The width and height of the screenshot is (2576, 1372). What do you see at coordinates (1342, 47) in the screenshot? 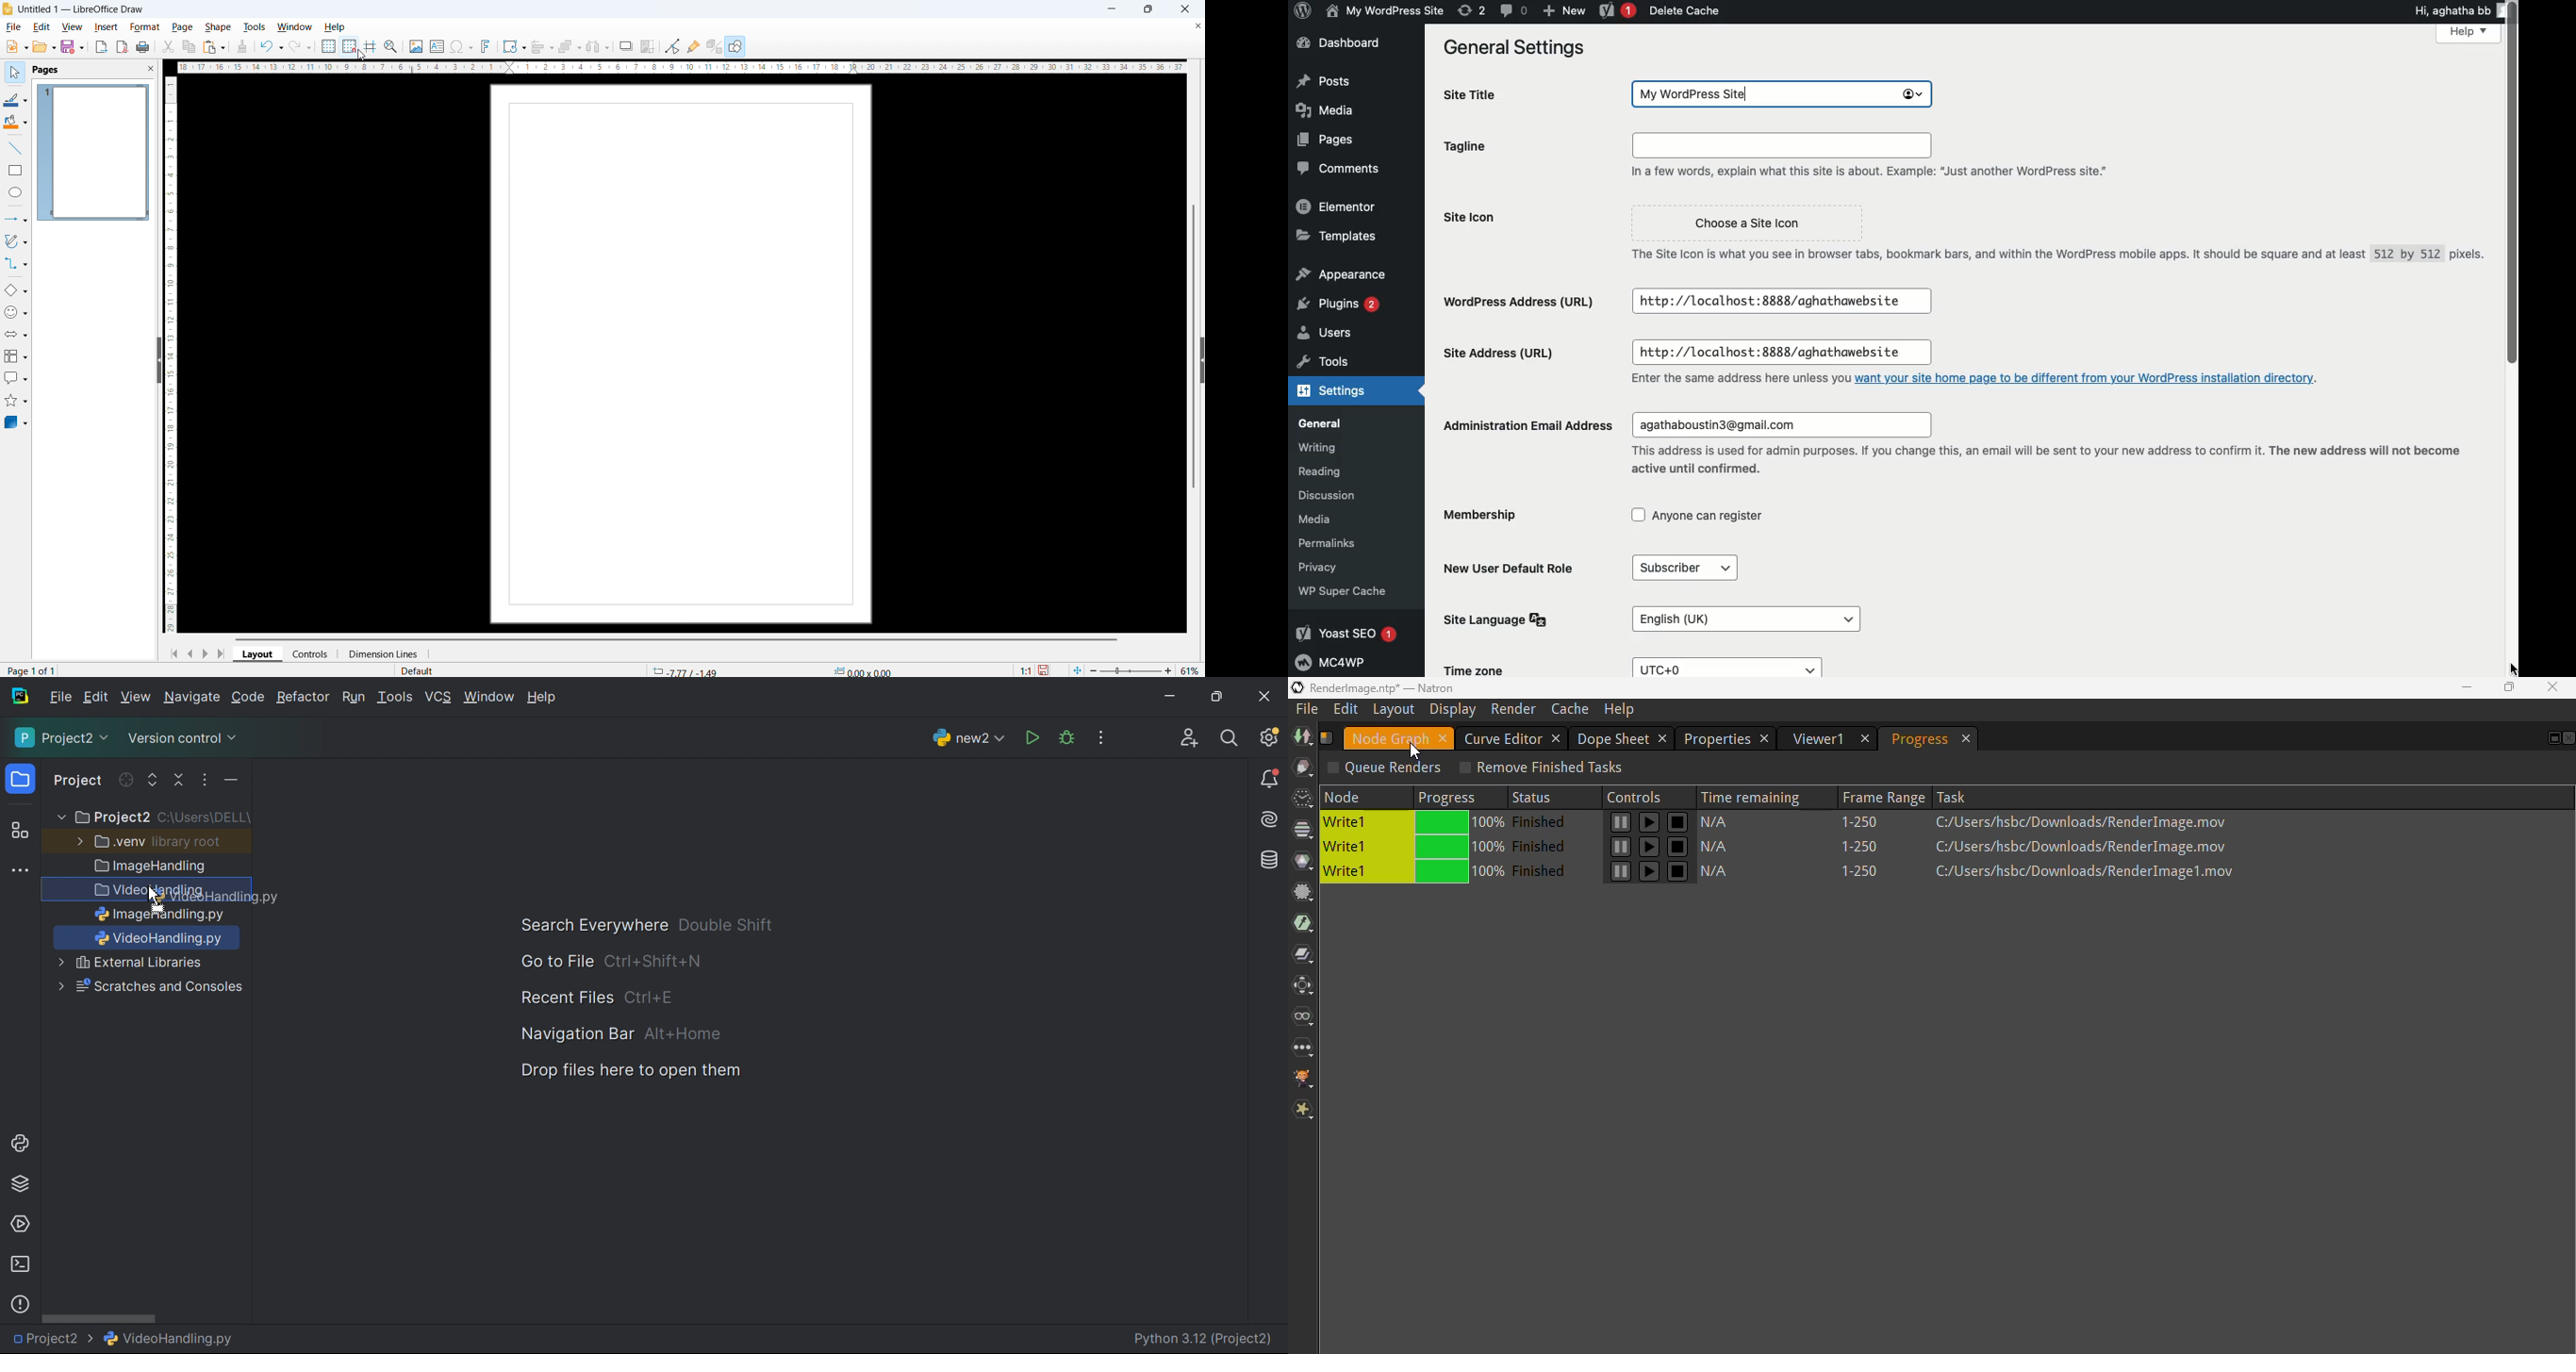
I see `Dashboard` at bounding box center [1342, 47].